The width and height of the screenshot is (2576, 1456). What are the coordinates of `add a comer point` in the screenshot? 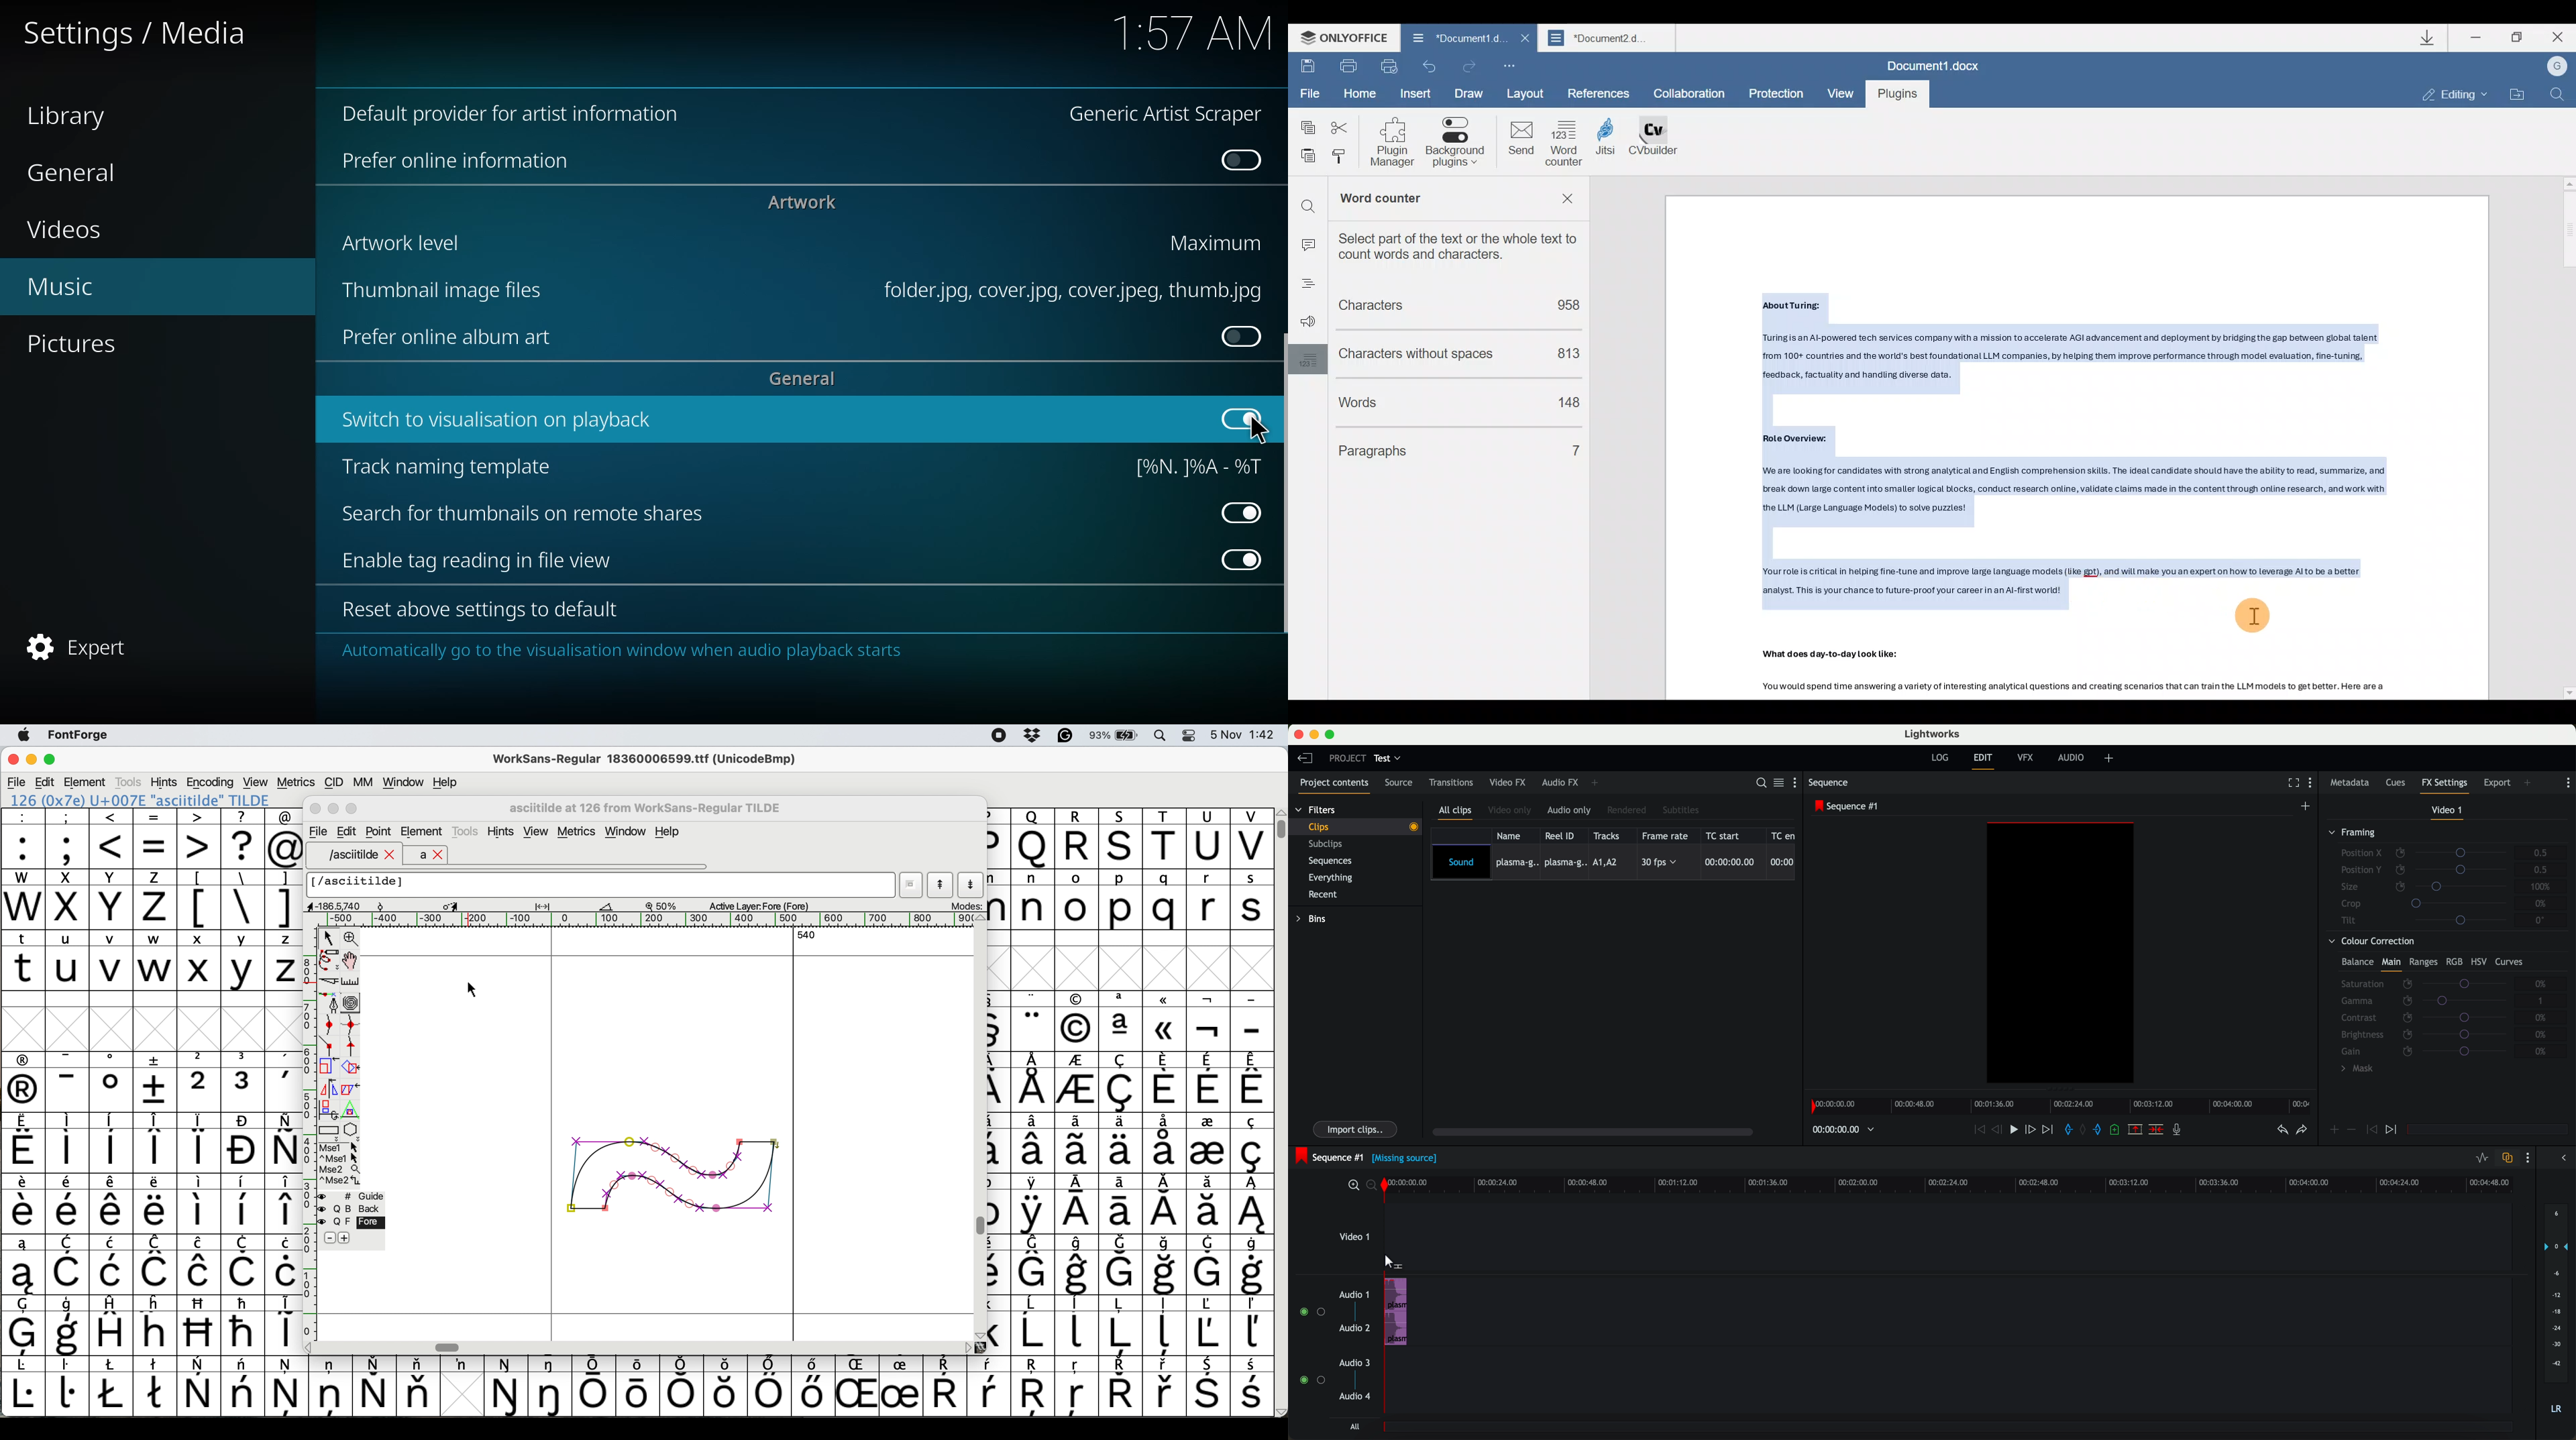 It's located at (330, 1045).